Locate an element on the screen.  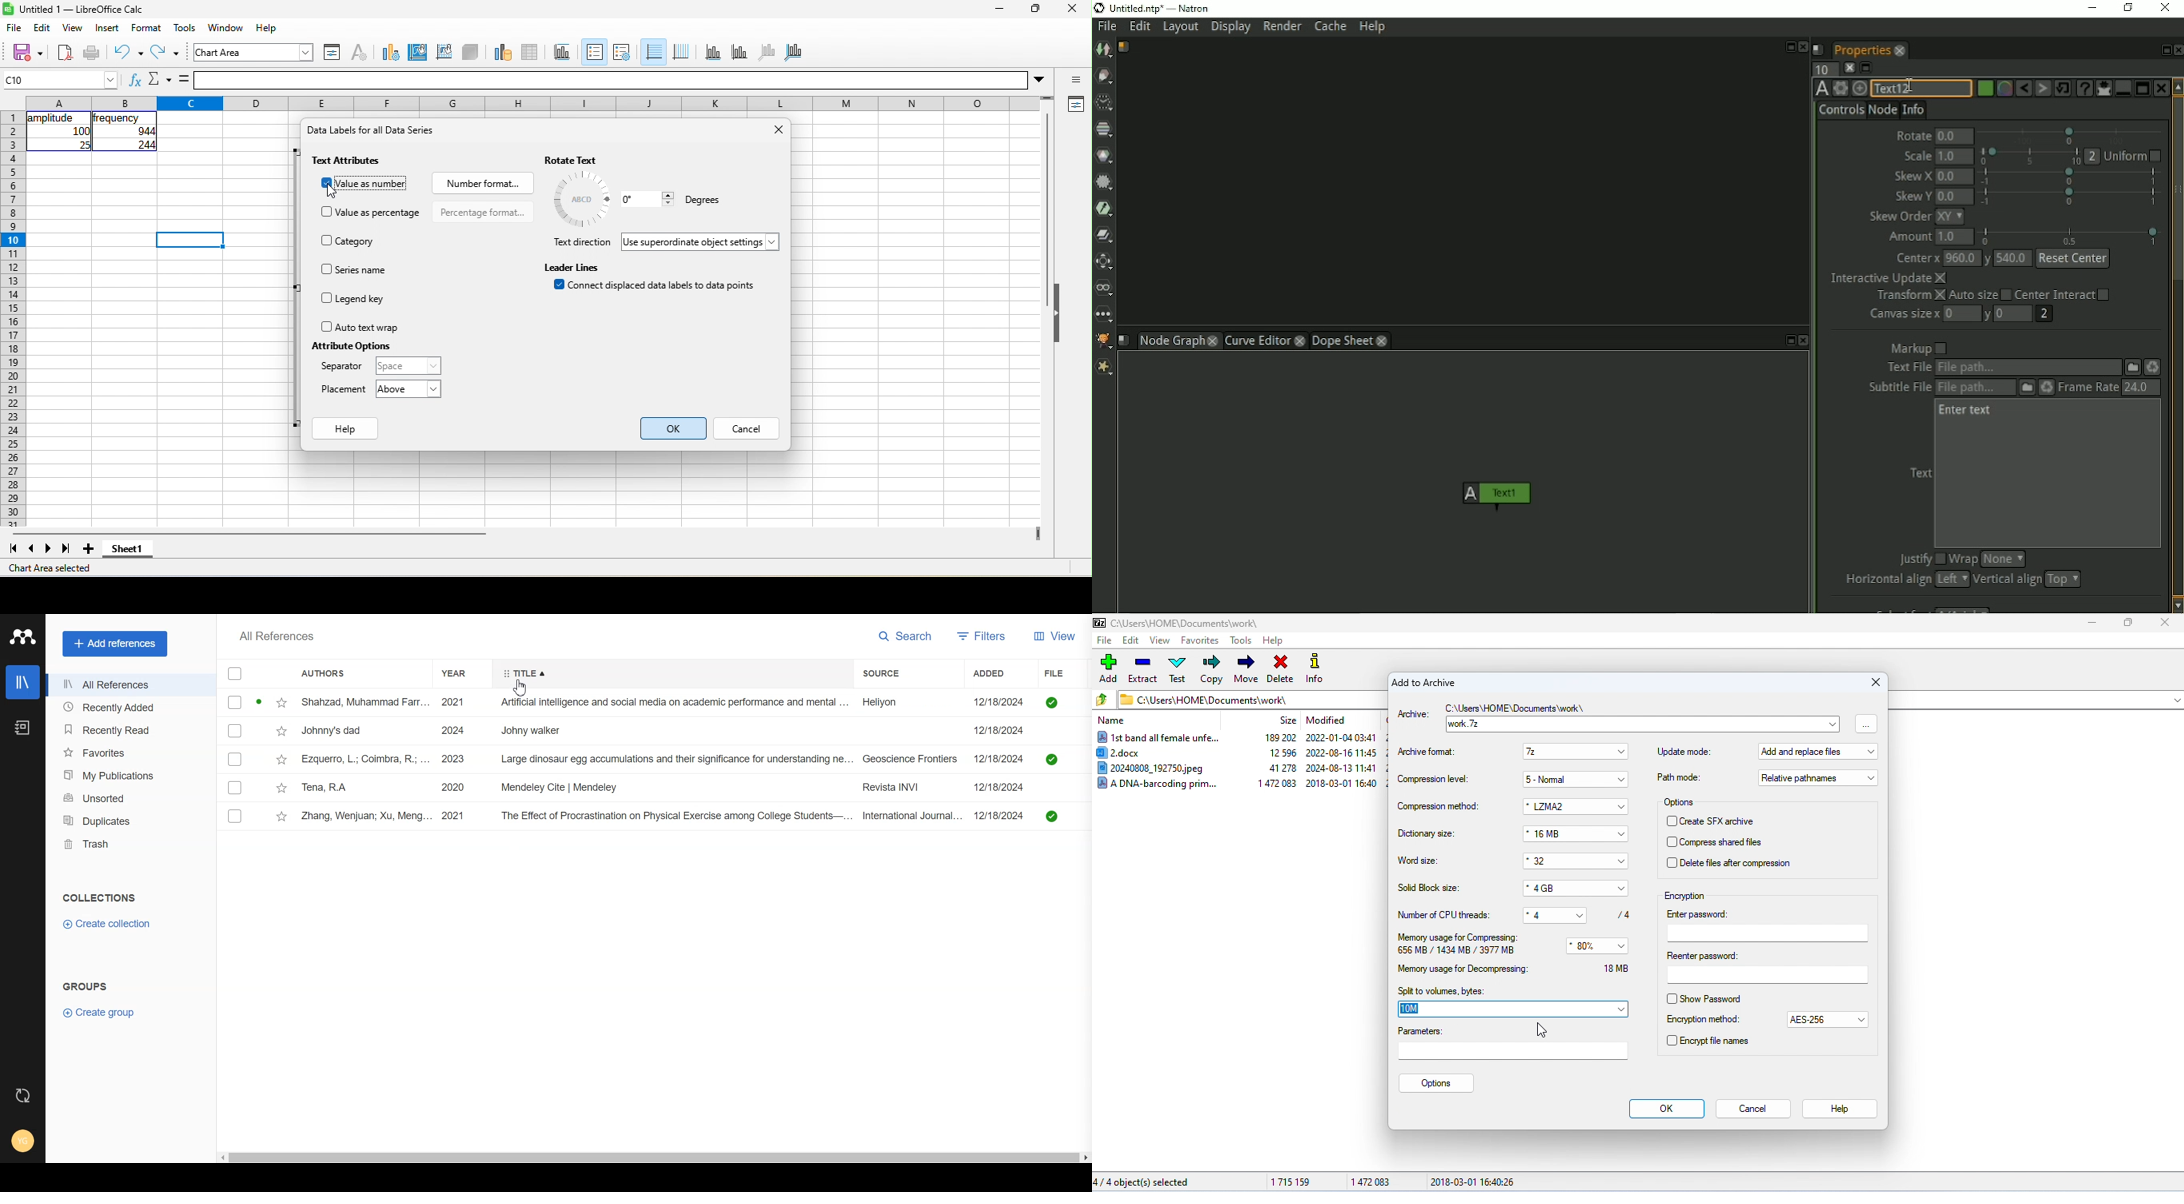
File is located at coordinates (695, 788).